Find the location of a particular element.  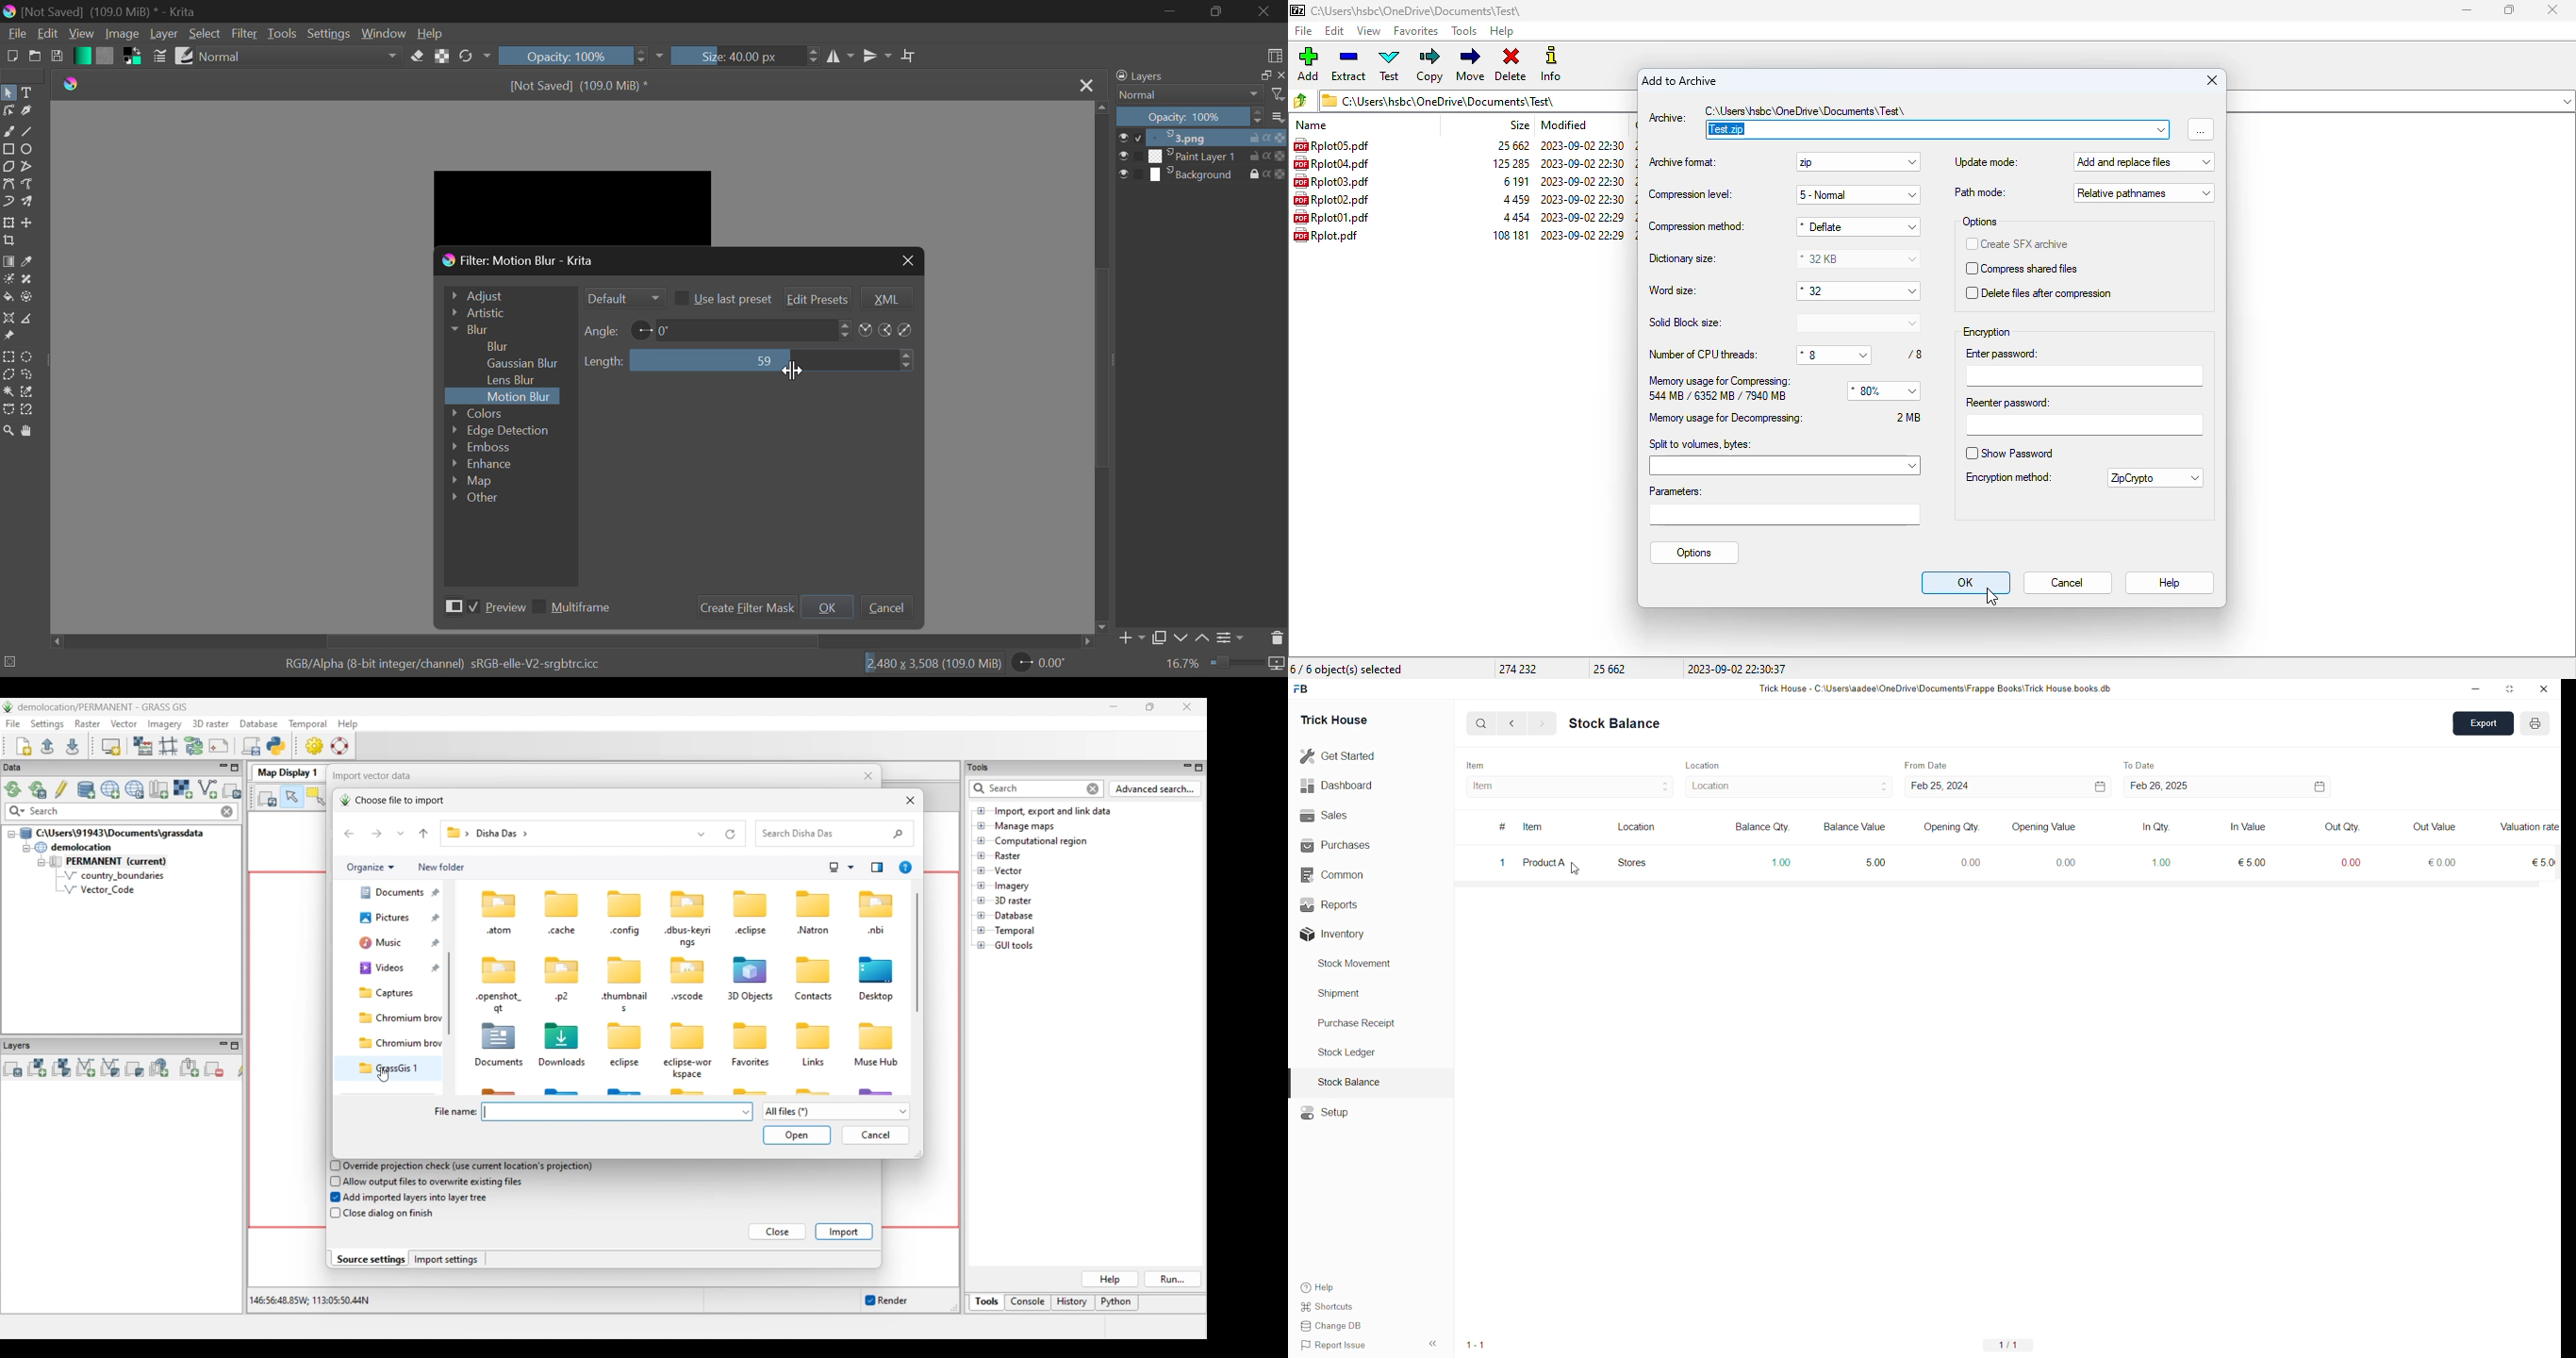

1.00 is located at coordinates (2155, 863).